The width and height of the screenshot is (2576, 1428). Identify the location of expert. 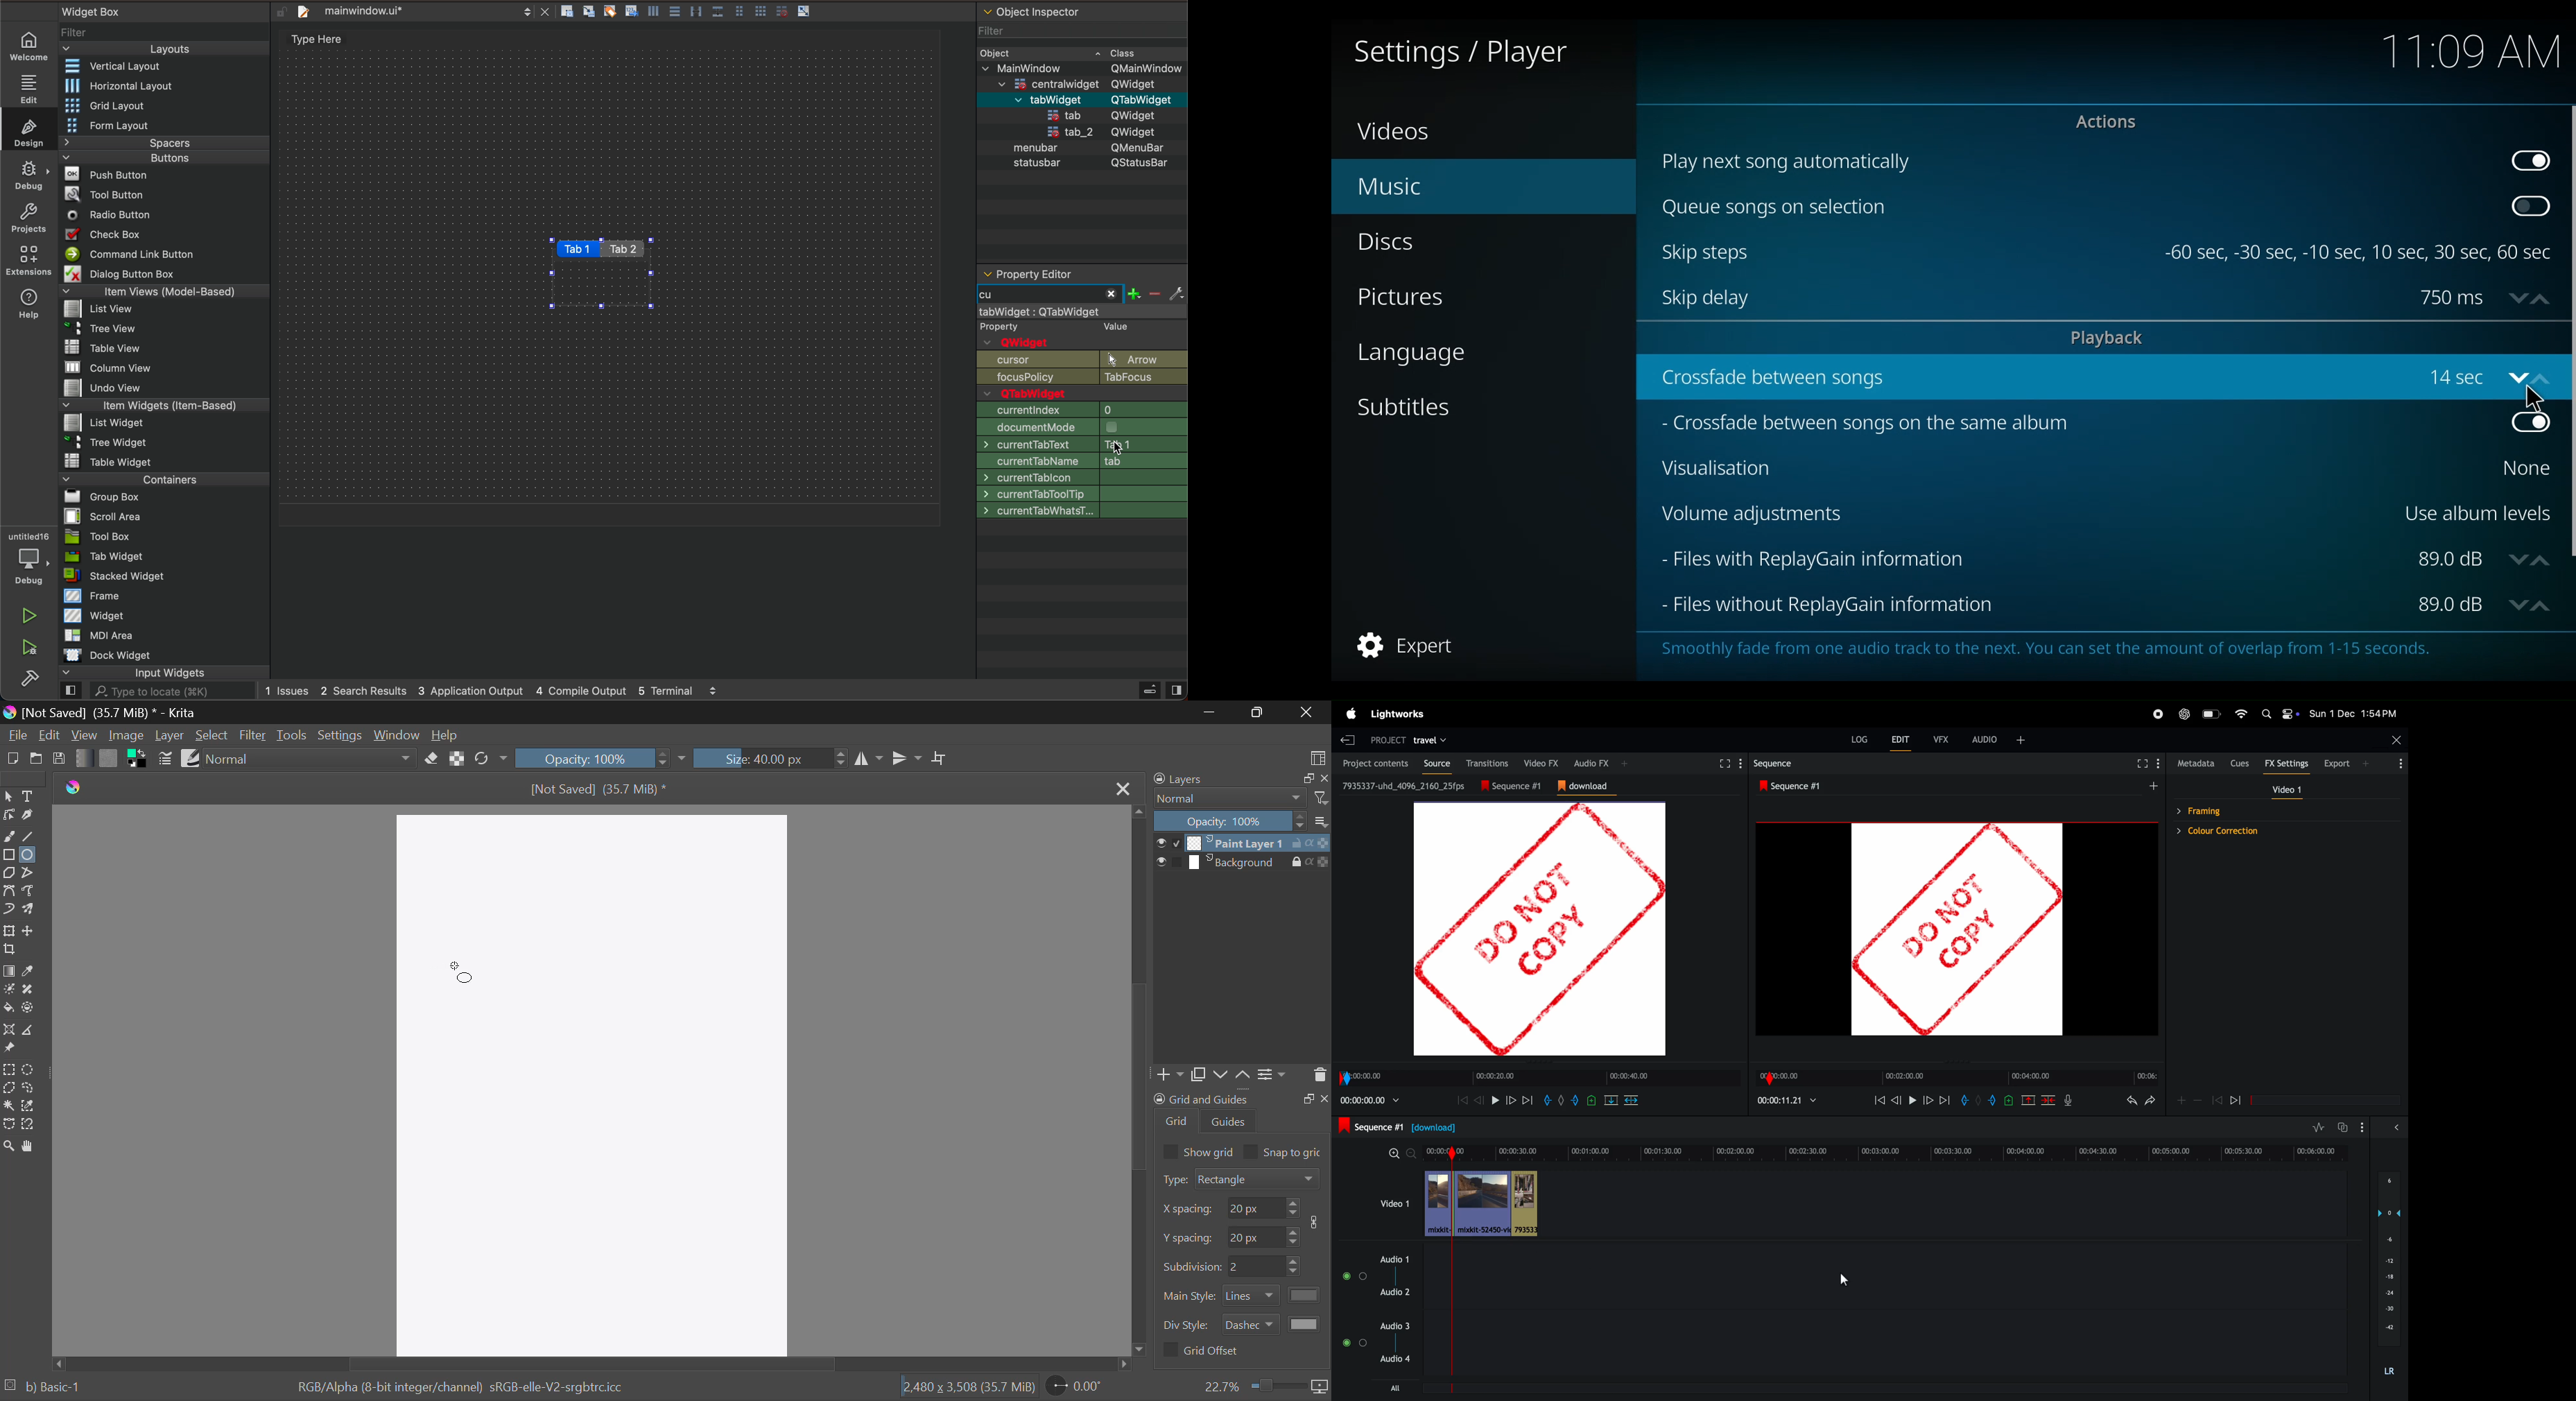
(1403, 645).